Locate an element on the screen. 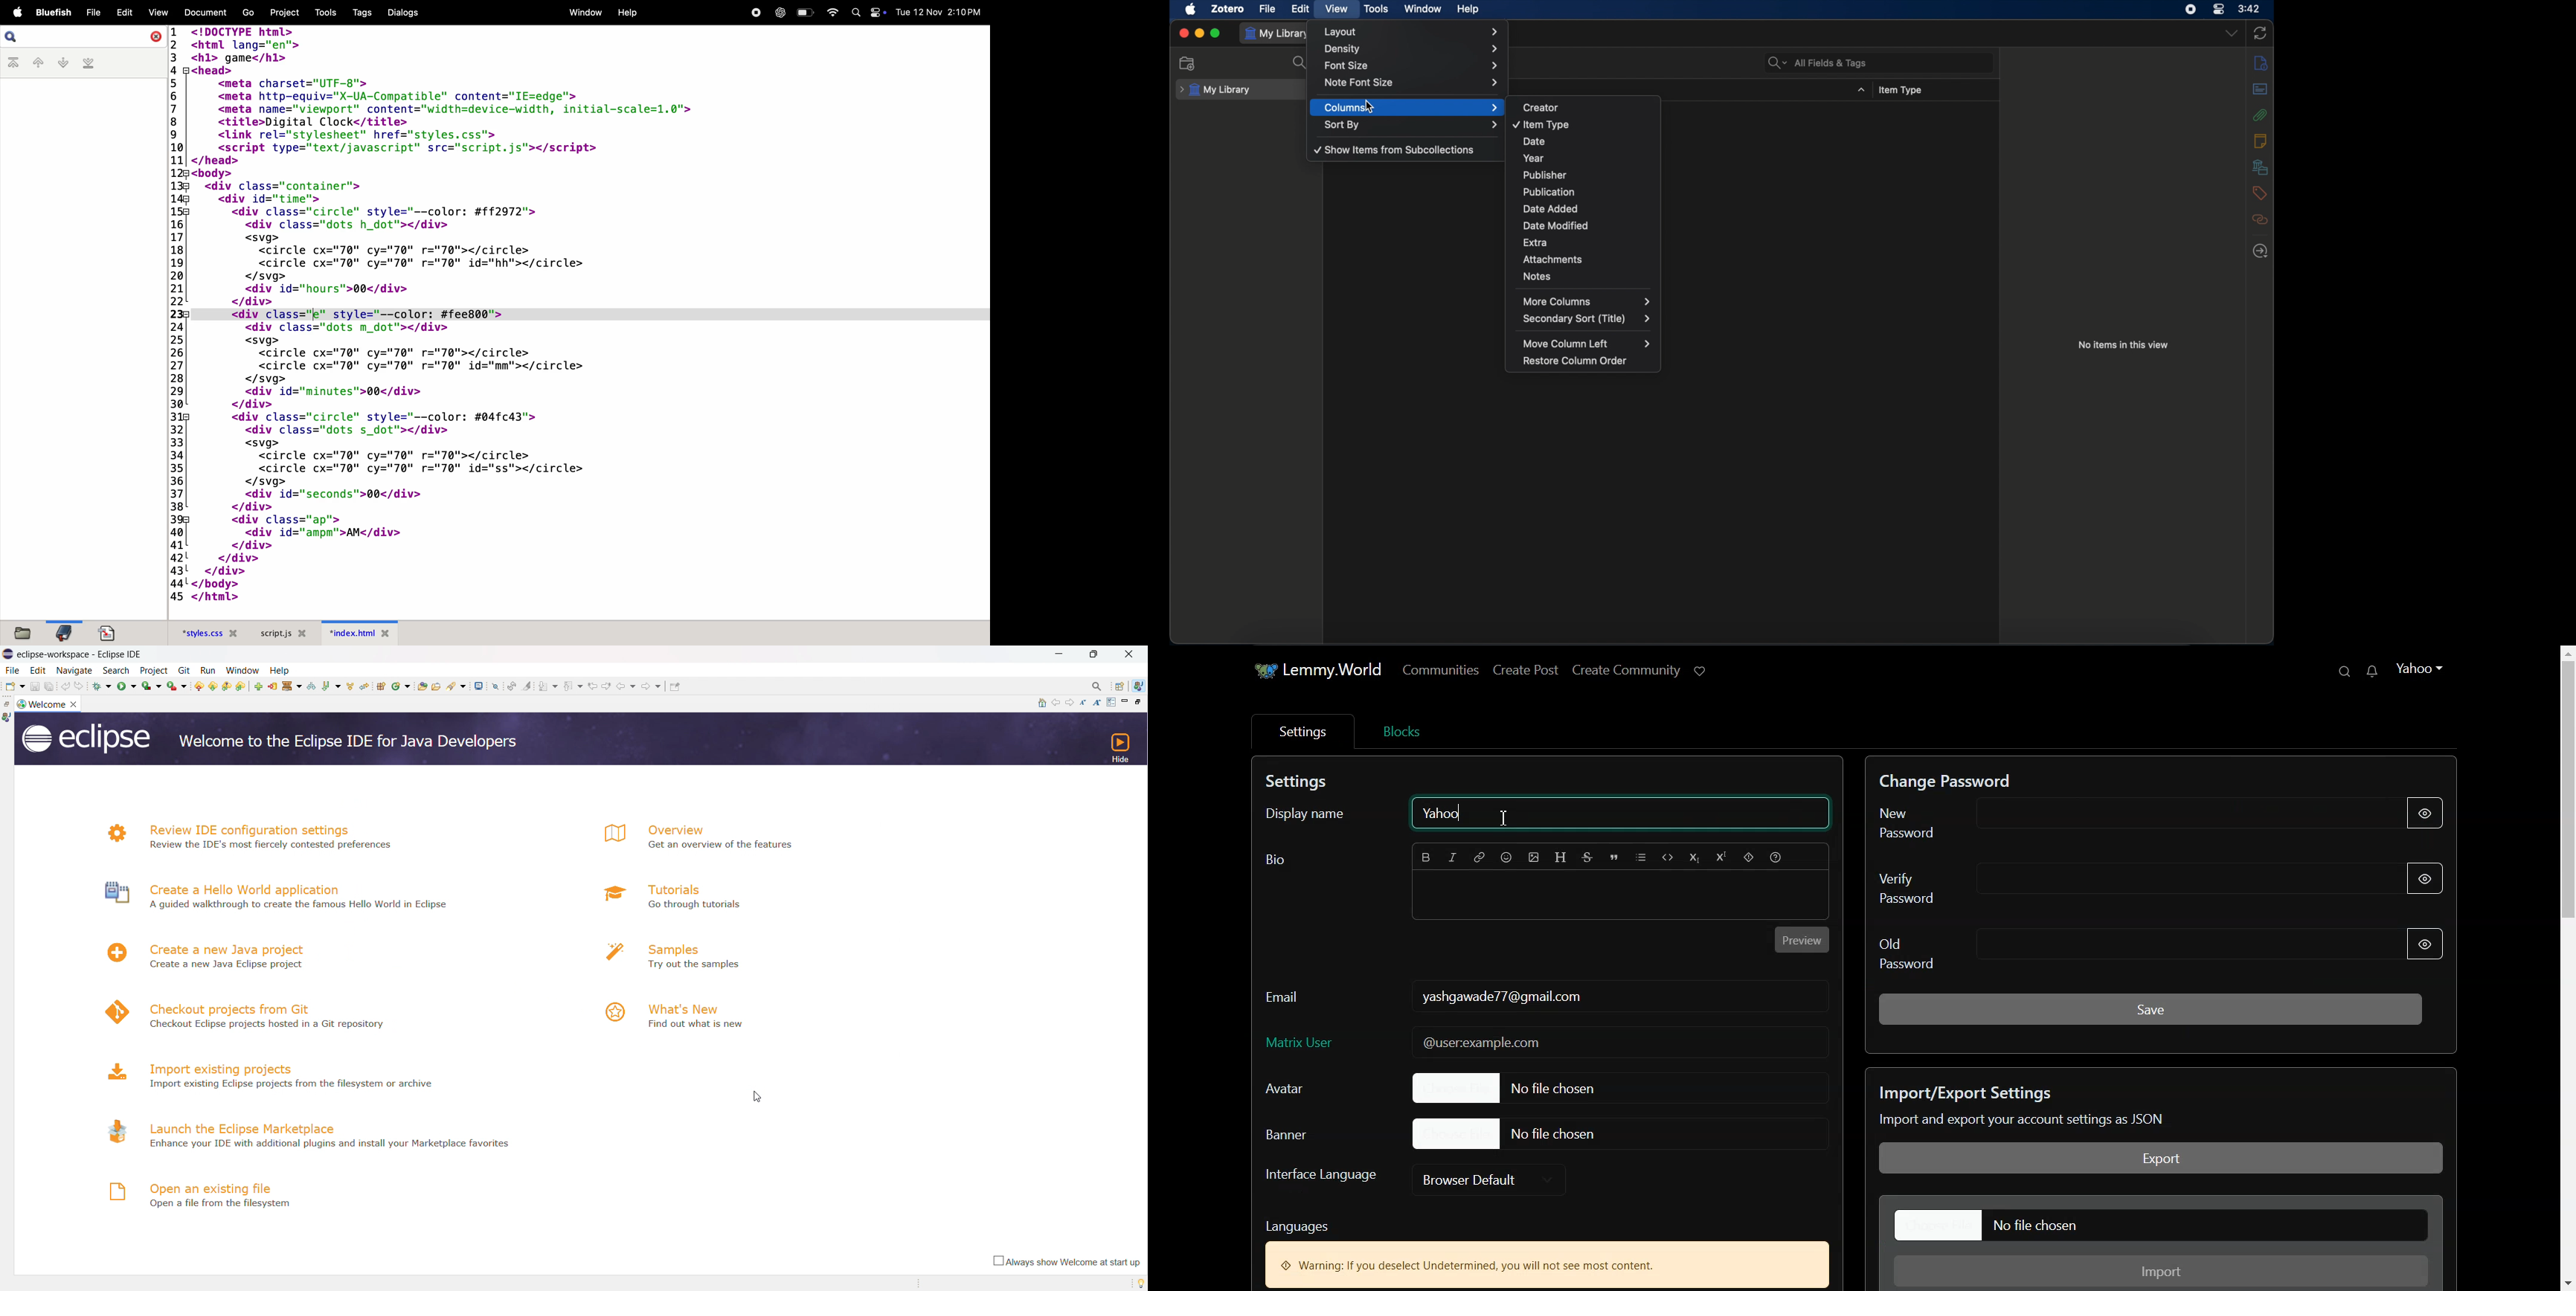 This screenshot has width=2576, height=1316. date added is located at coordinates (1589, 208).